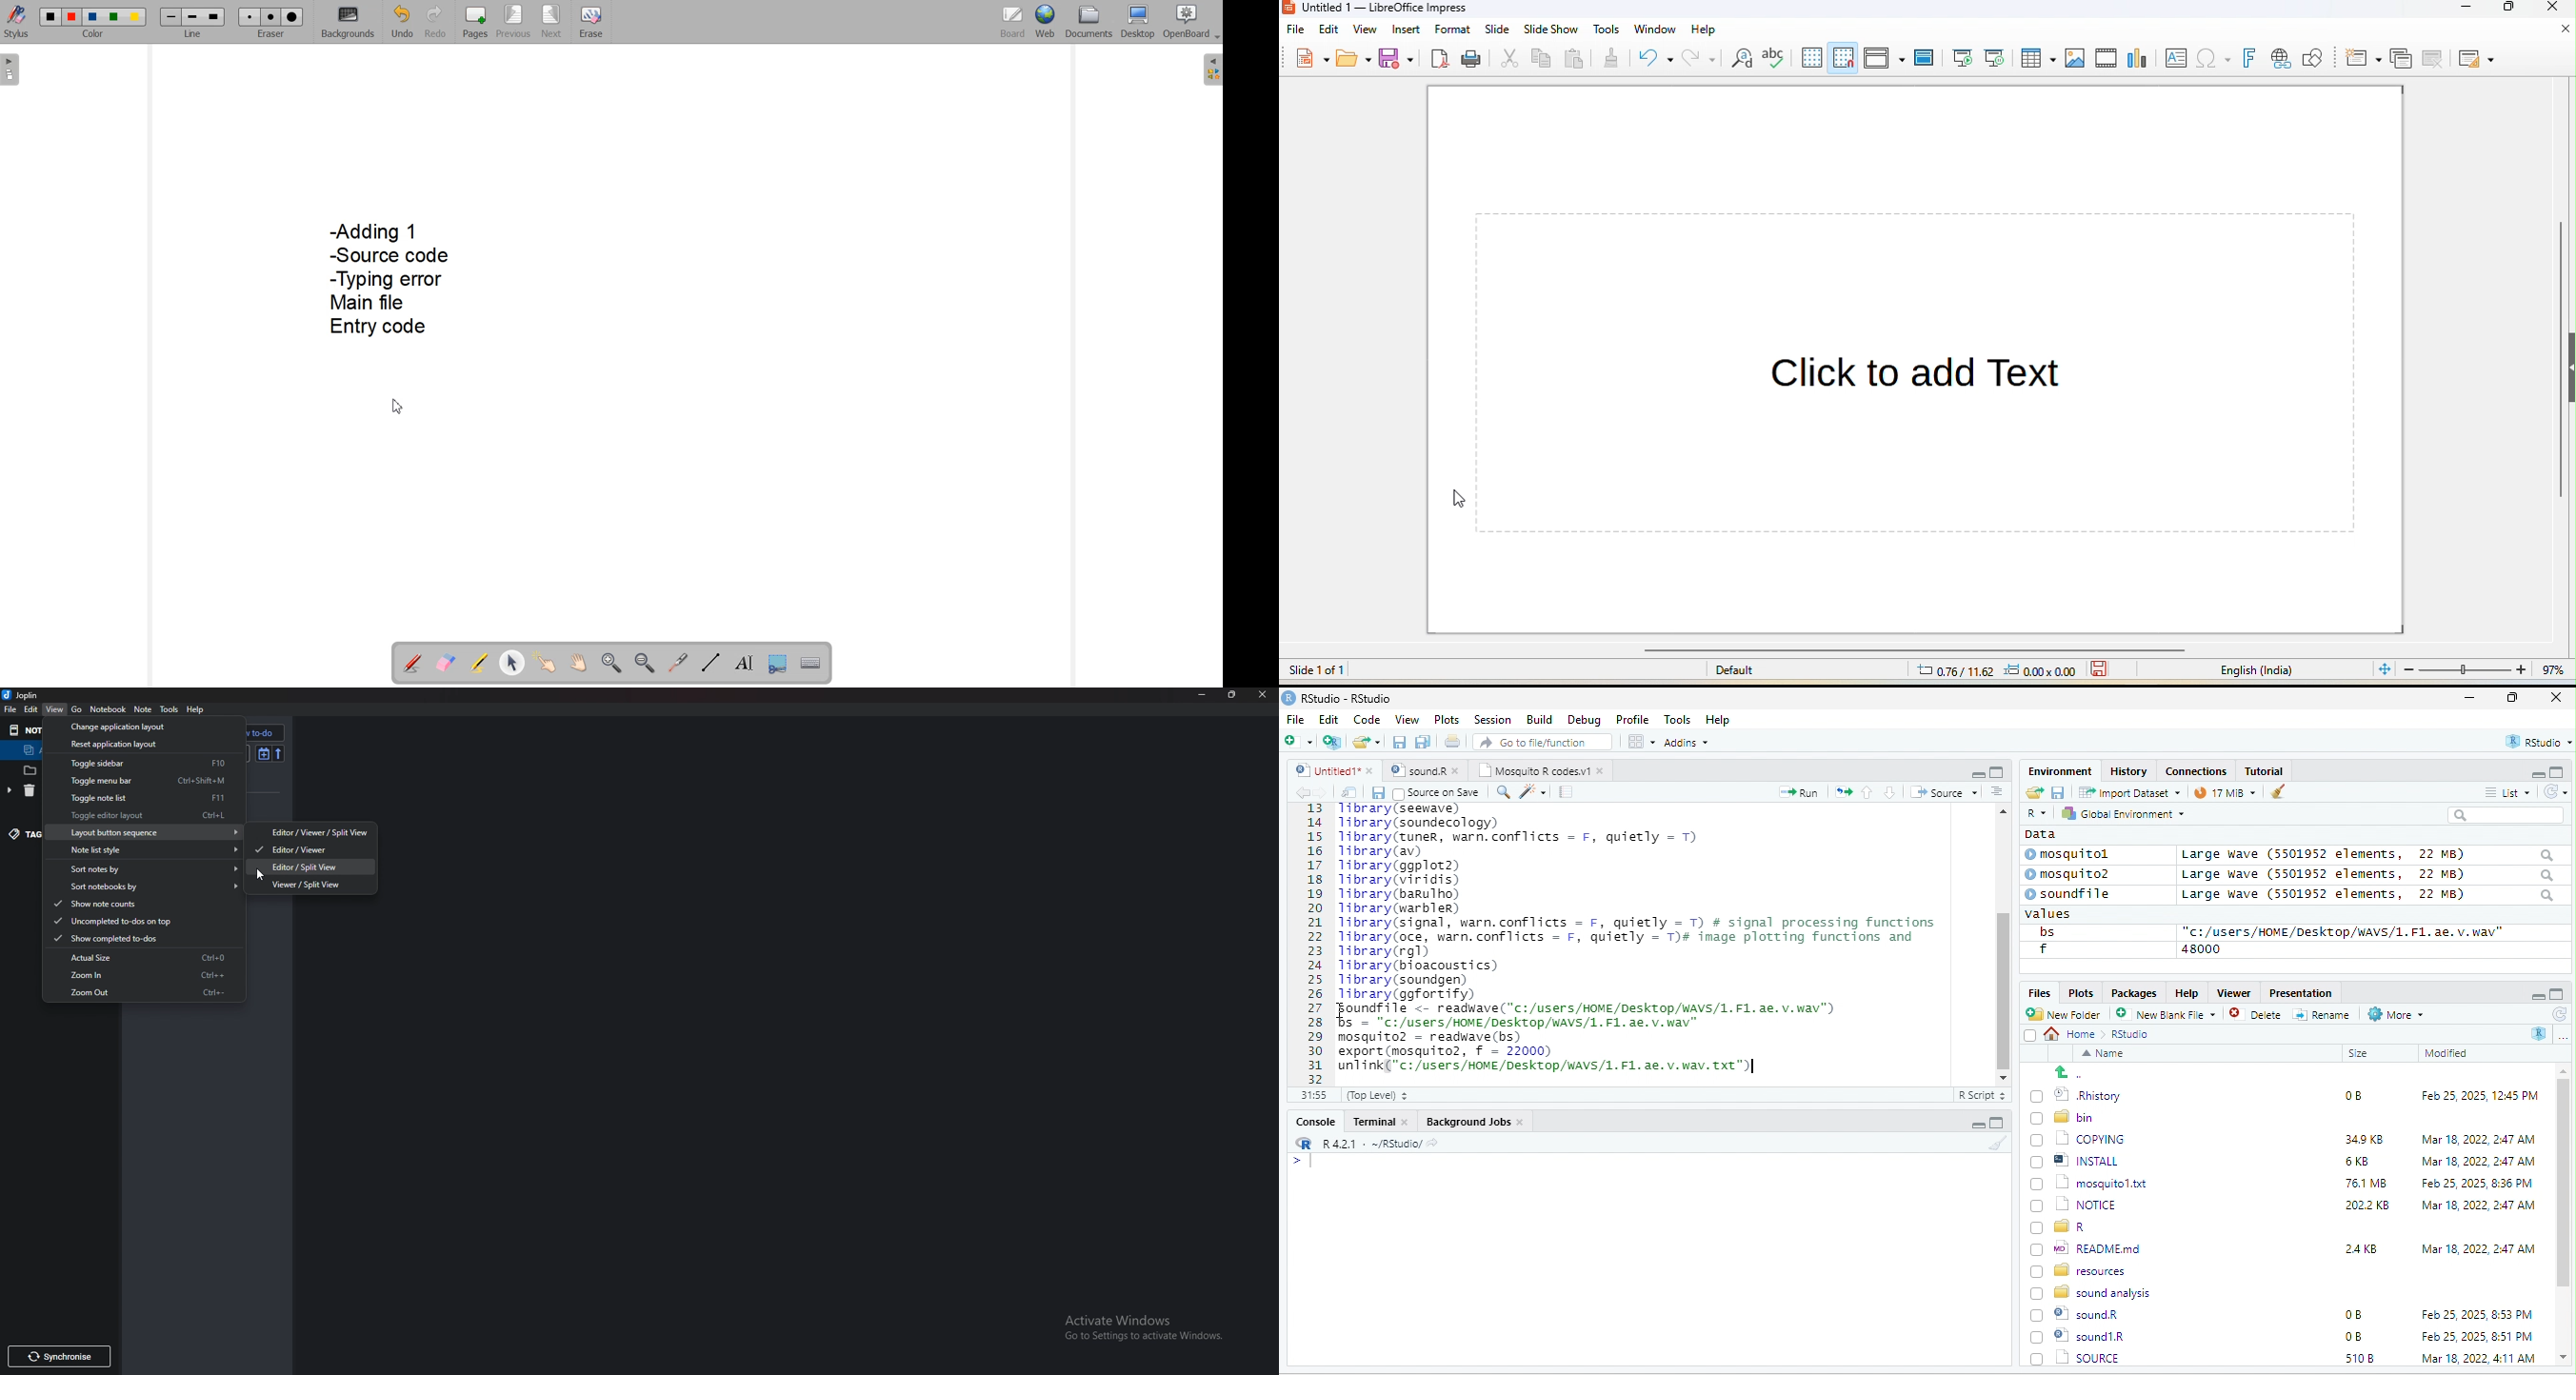  I want to click on Session, so click(1493, 718).